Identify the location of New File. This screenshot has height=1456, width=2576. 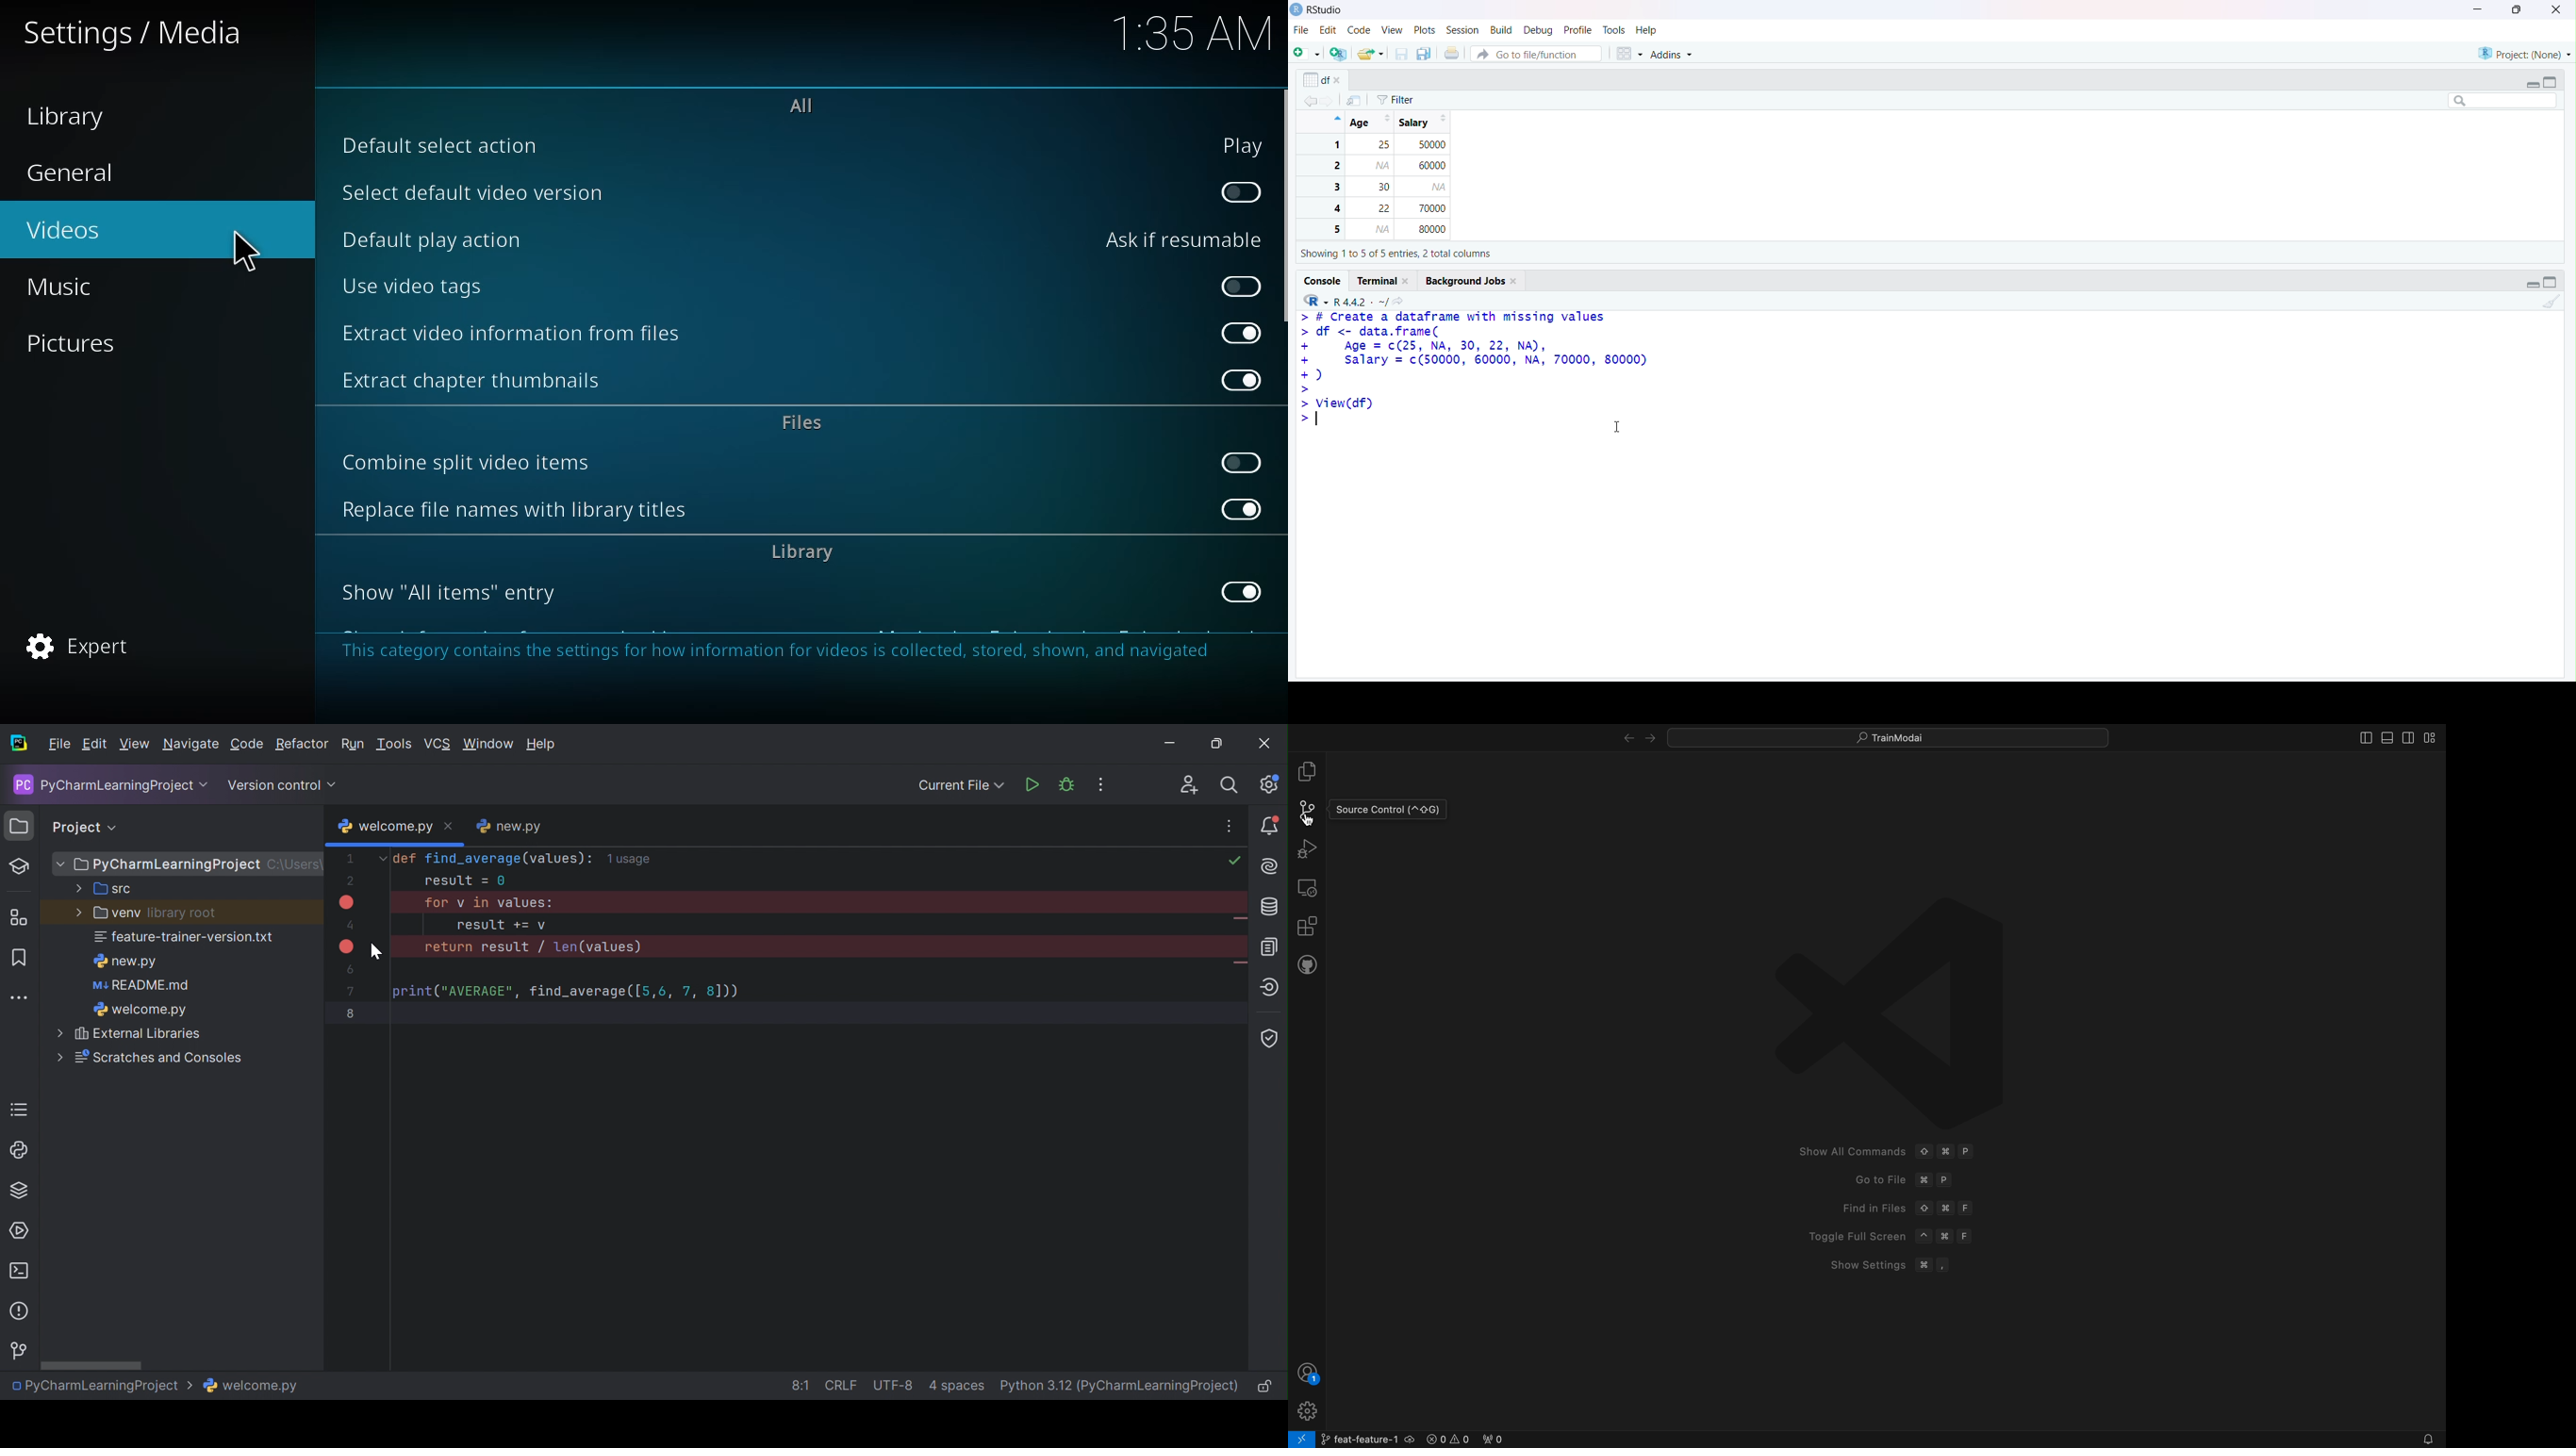
(1306, 50).